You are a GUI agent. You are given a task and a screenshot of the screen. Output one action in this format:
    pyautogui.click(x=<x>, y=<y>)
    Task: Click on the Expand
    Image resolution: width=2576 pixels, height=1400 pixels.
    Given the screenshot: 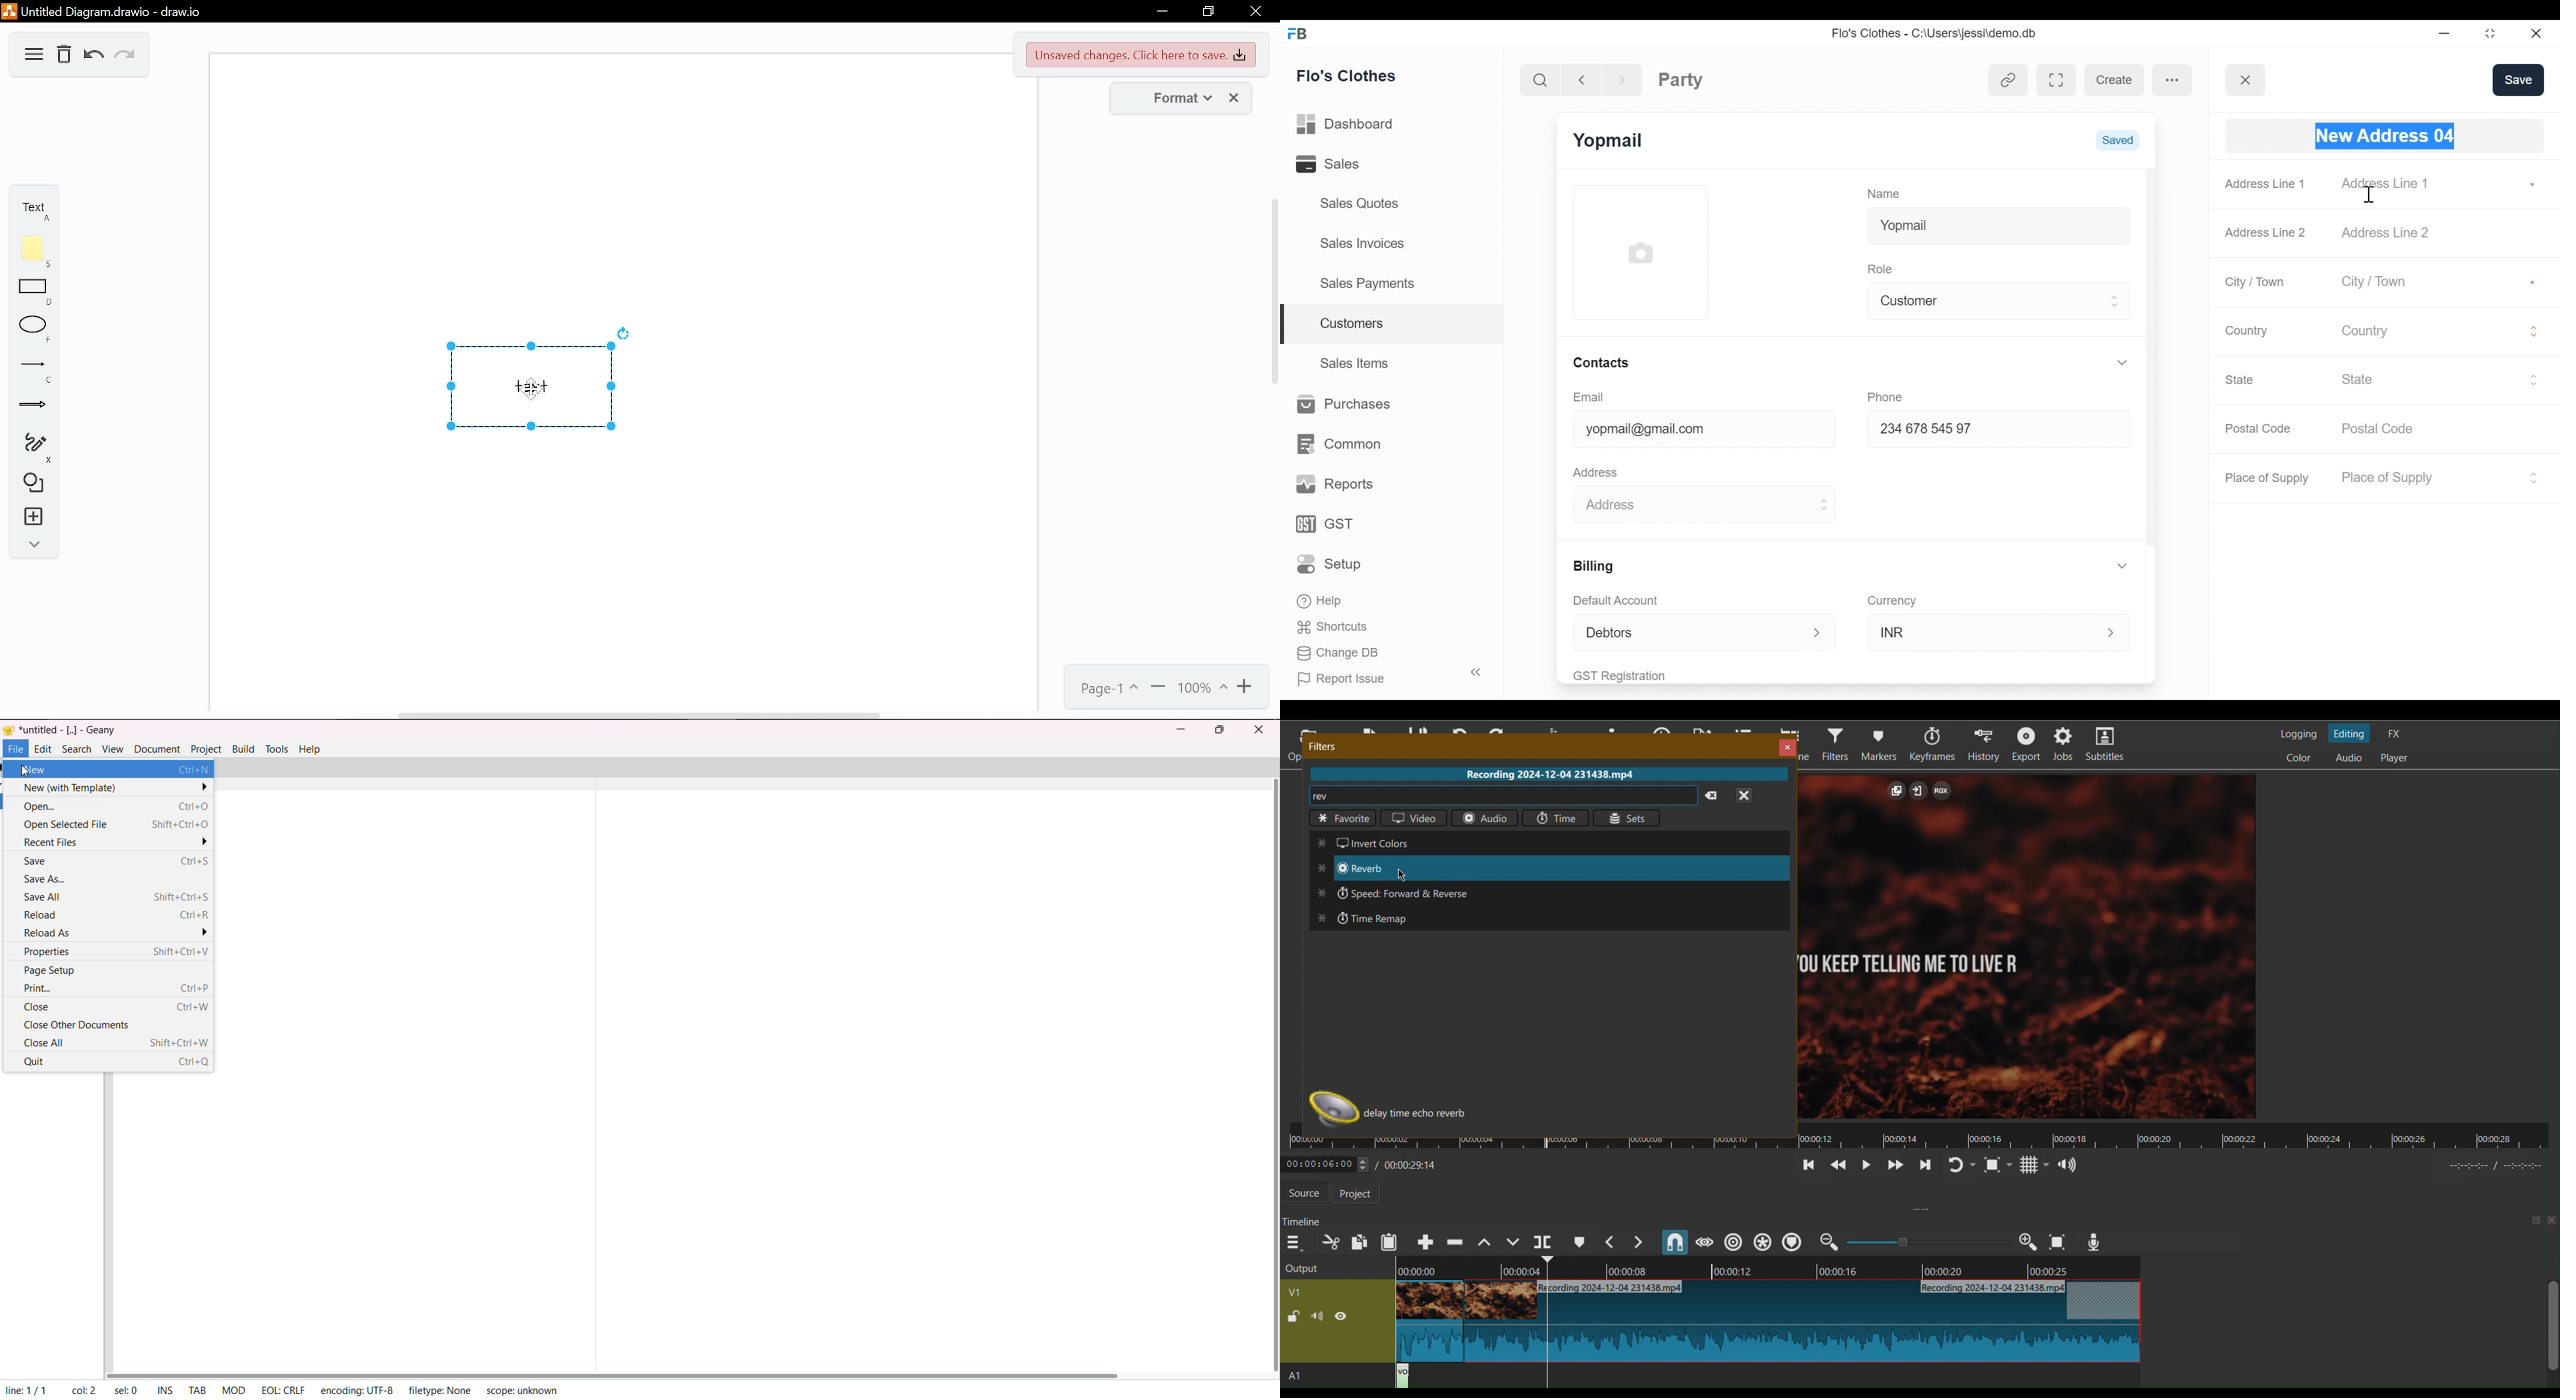 What is the action you would take?
    pyautogui.click(x=2113, y=633)
    